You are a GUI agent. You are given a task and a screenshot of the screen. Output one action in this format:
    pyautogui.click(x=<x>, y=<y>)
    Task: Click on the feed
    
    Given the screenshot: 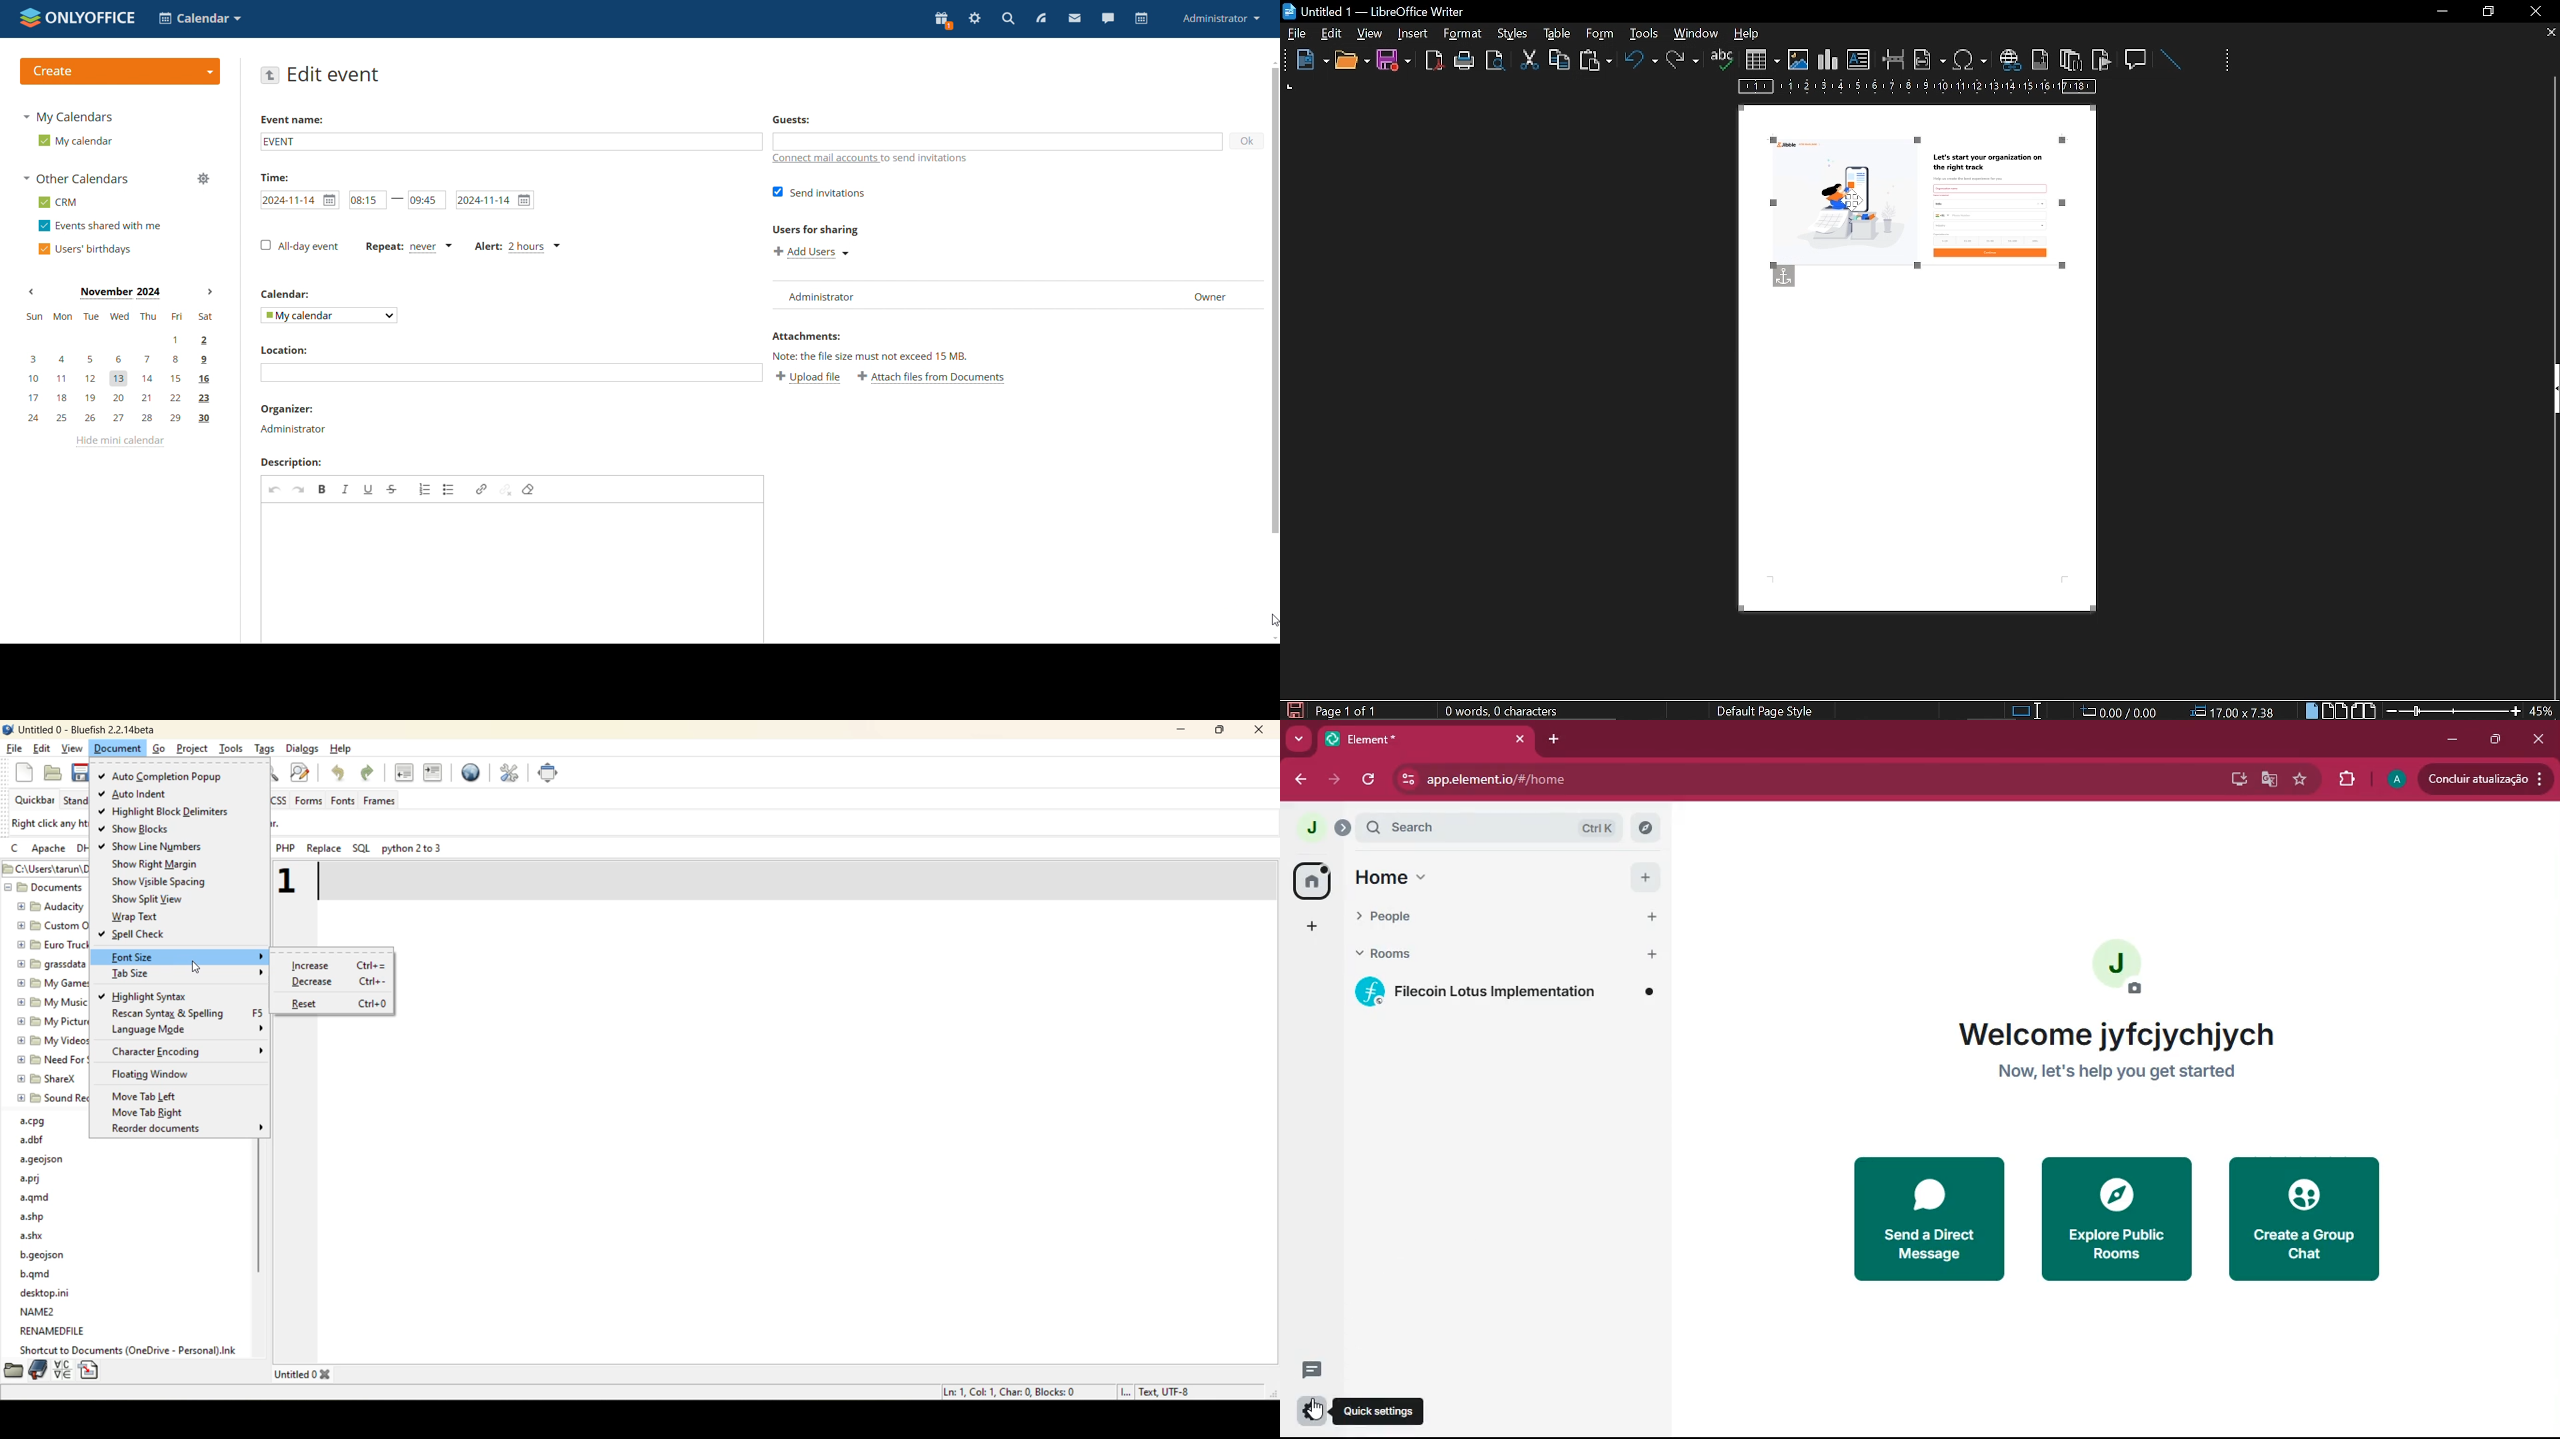 What is the action you would take?
    pyautogui.click(x=1041, y=20)
    